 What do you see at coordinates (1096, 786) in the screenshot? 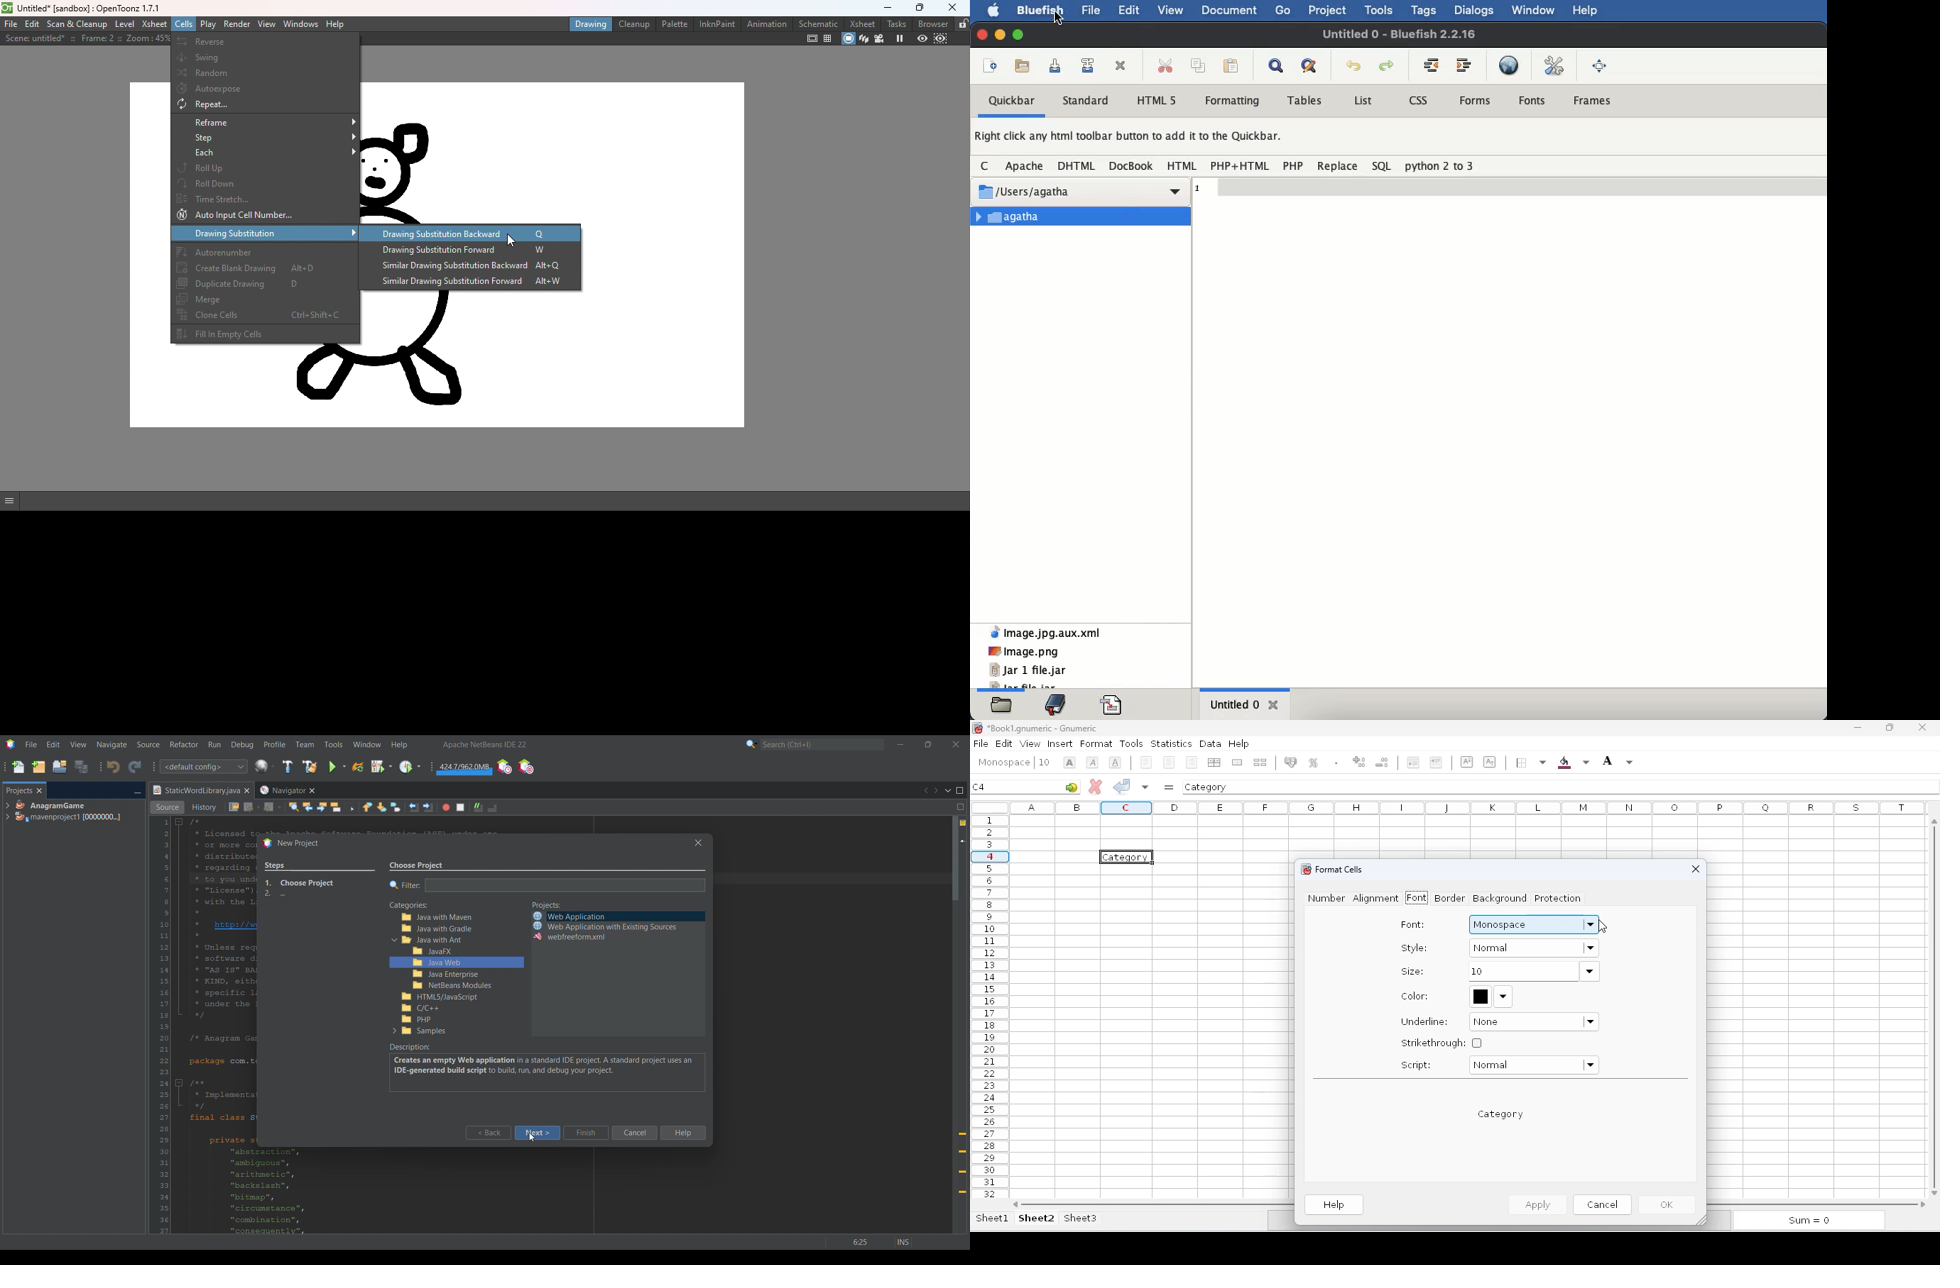
I see `cancel change` at bounding box center [1096, 786].